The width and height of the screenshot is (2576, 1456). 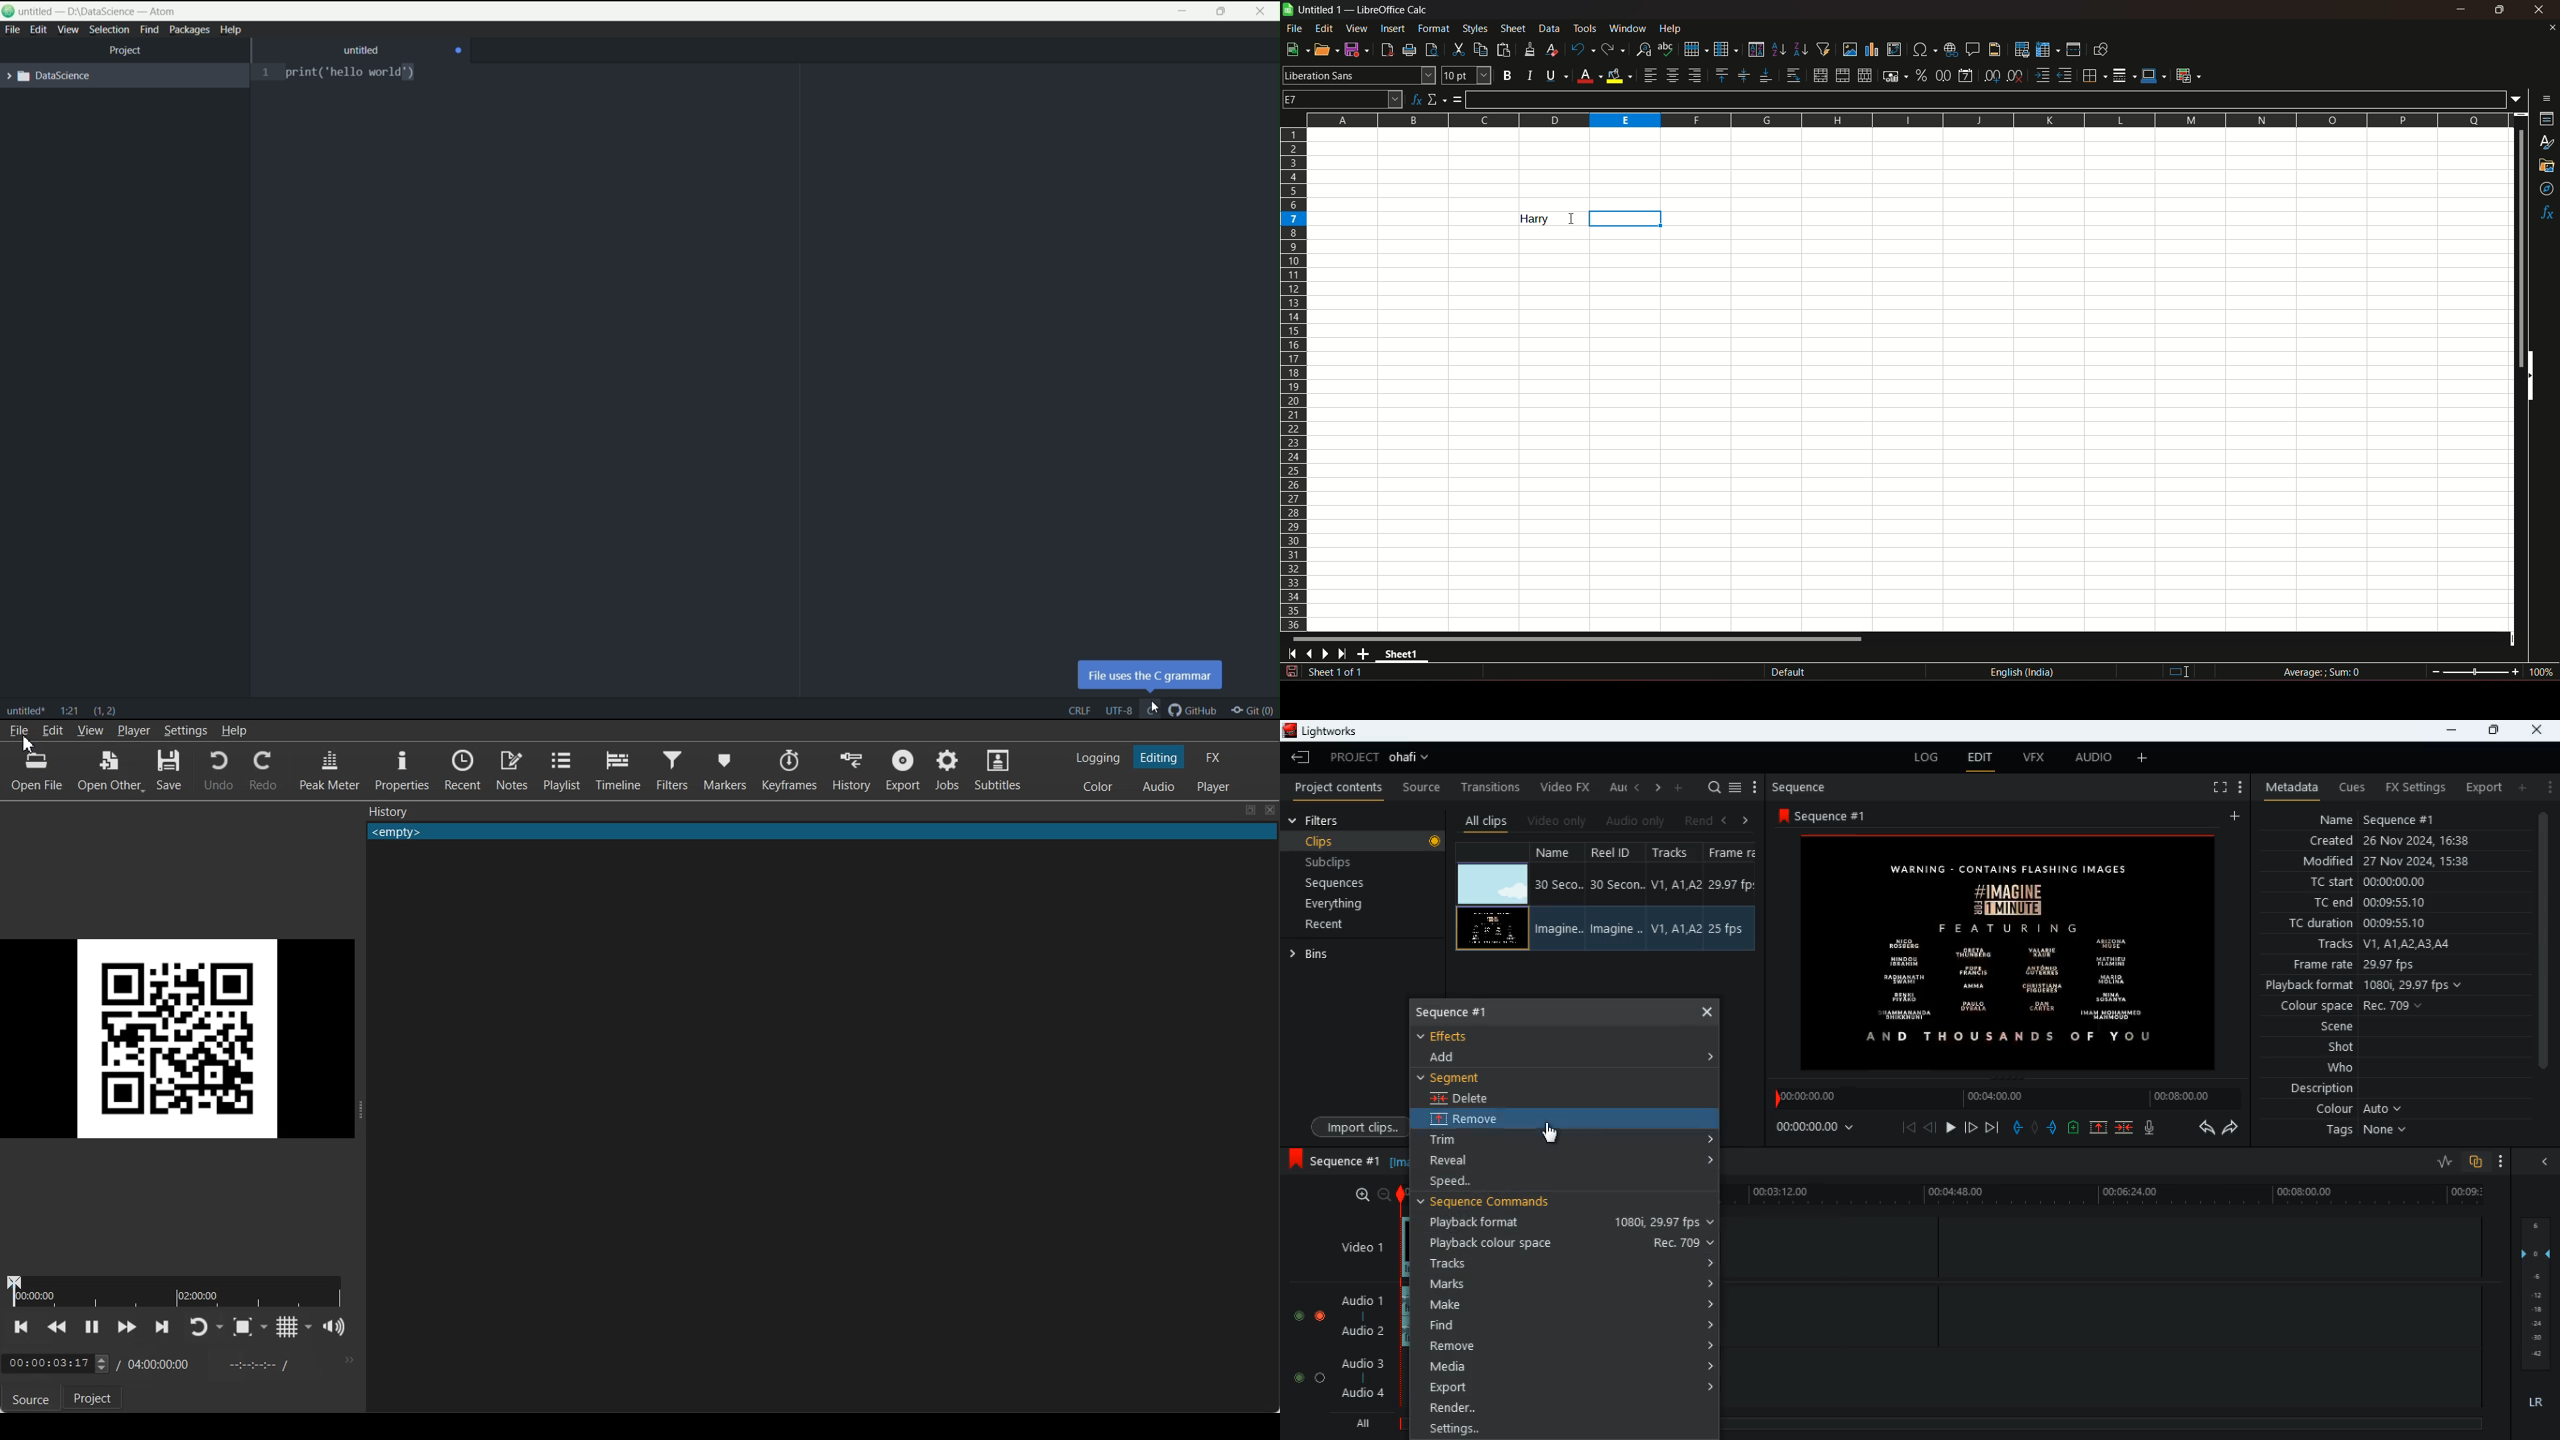 I want to click on Project, so click(x=95, y=1399).